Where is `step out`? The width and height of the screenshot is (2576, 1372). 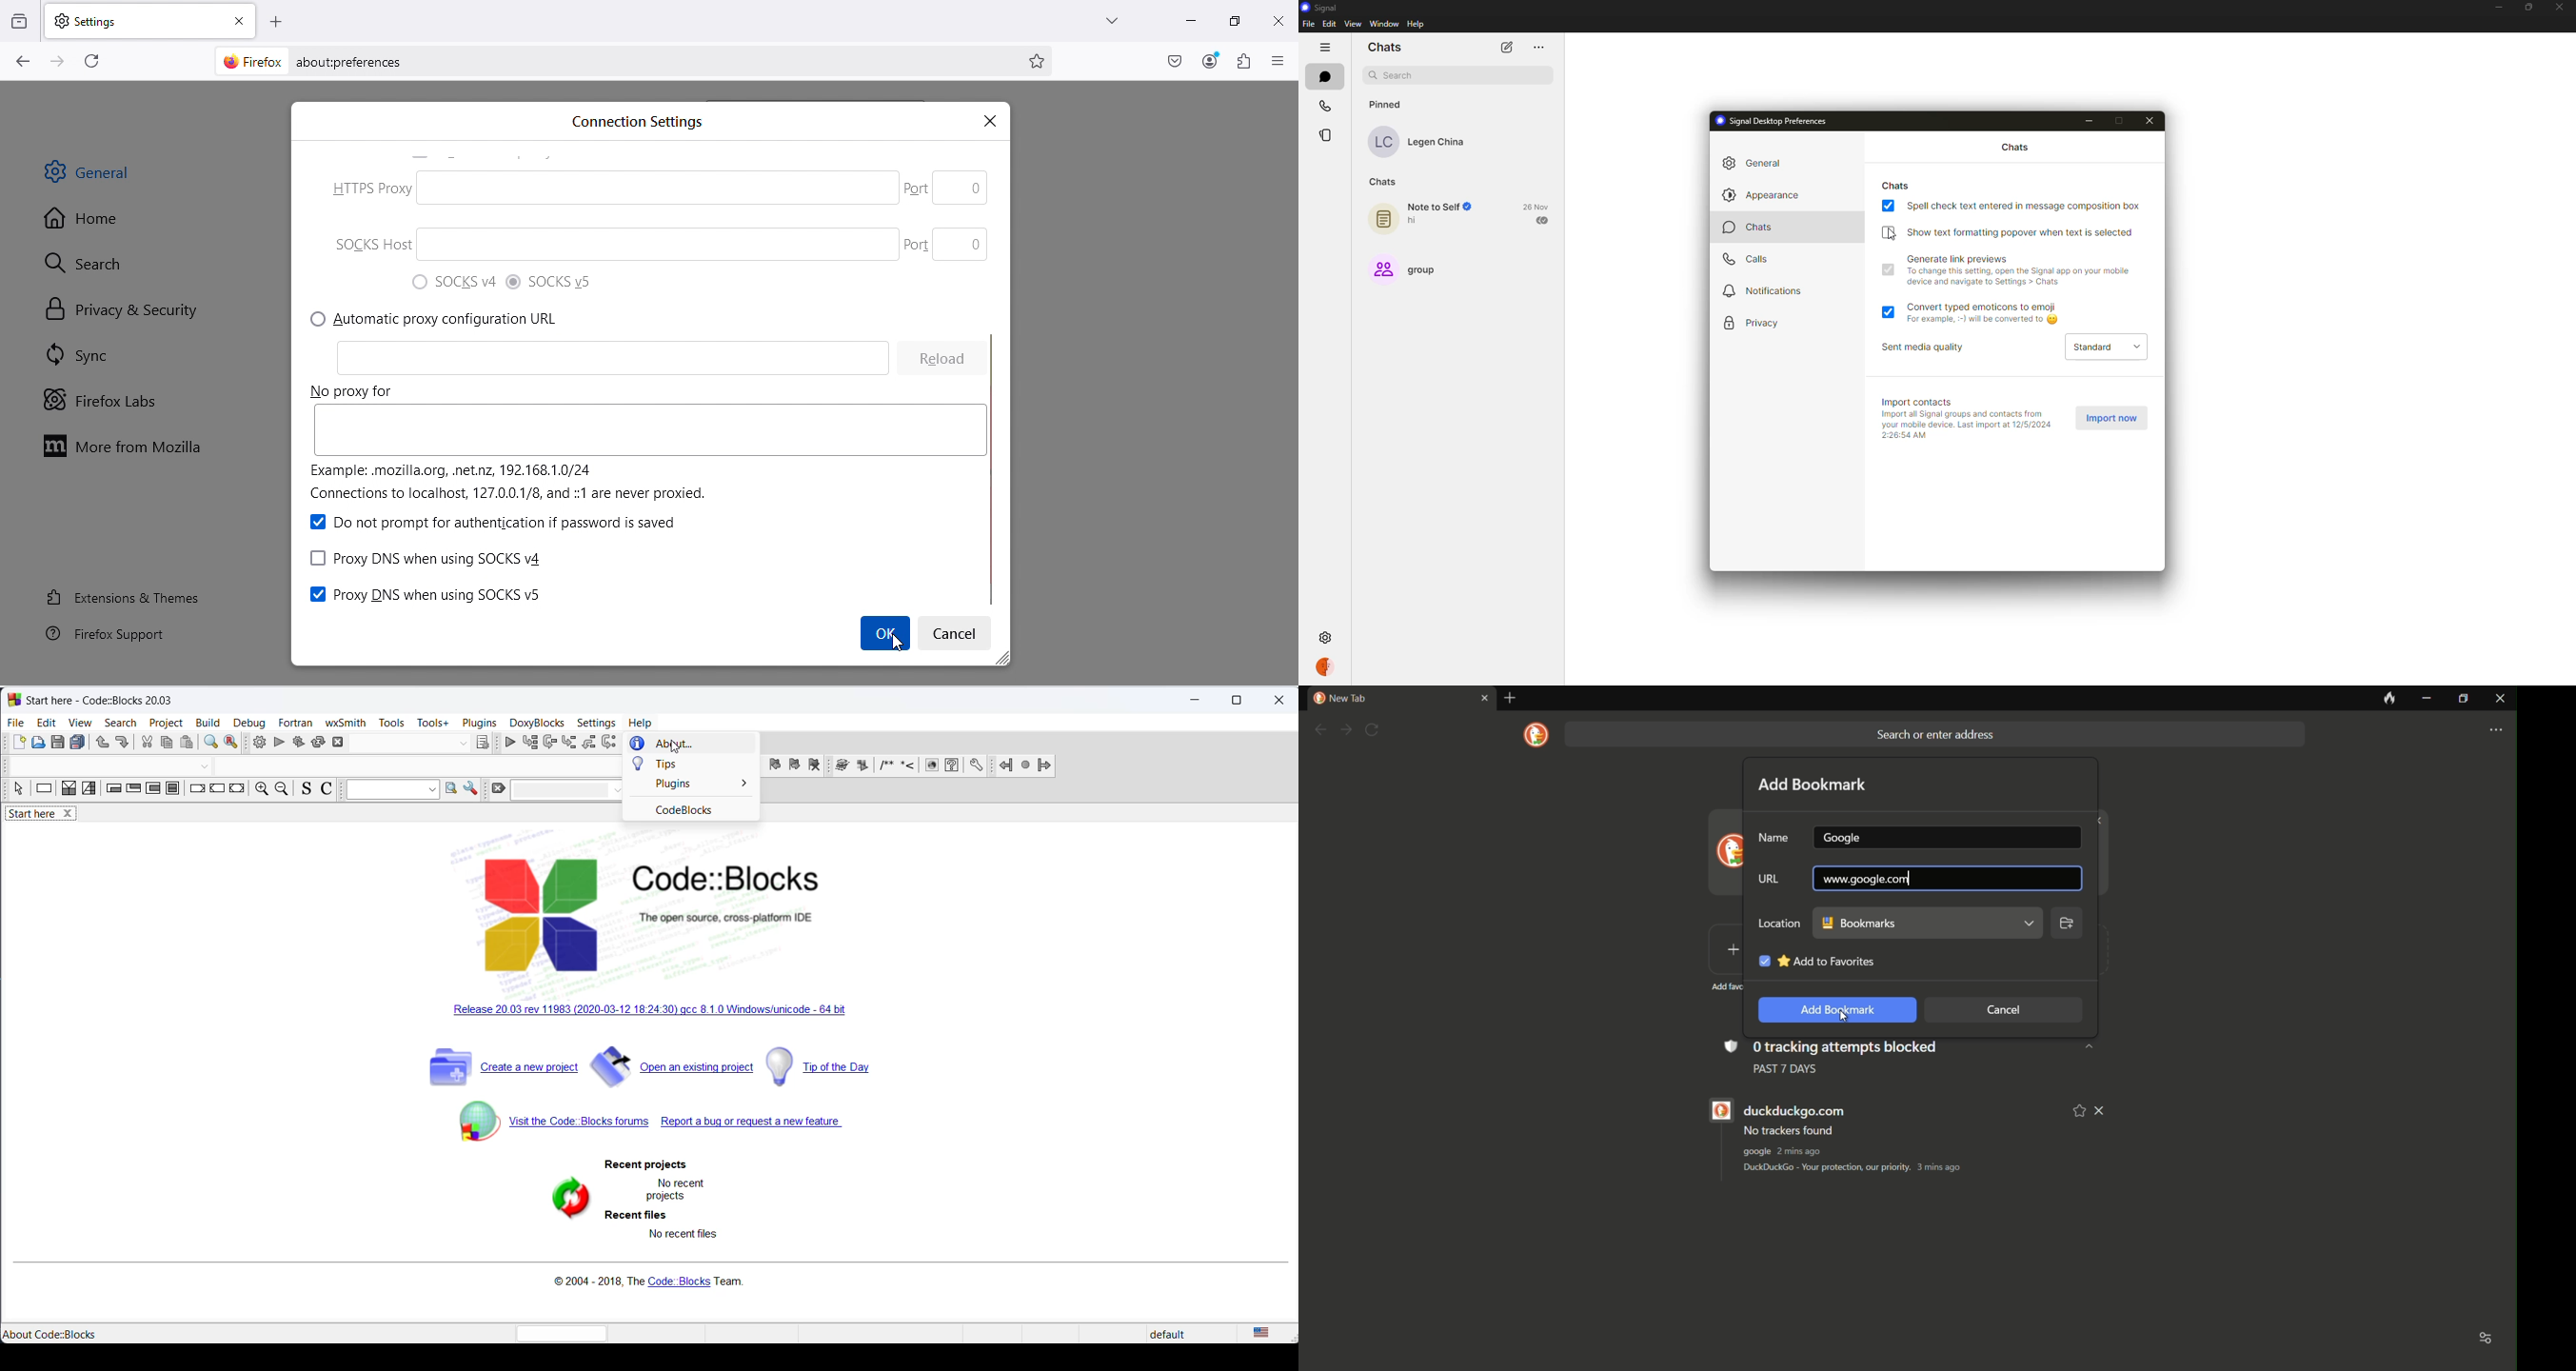 step out is located at coordinates (588, 744).